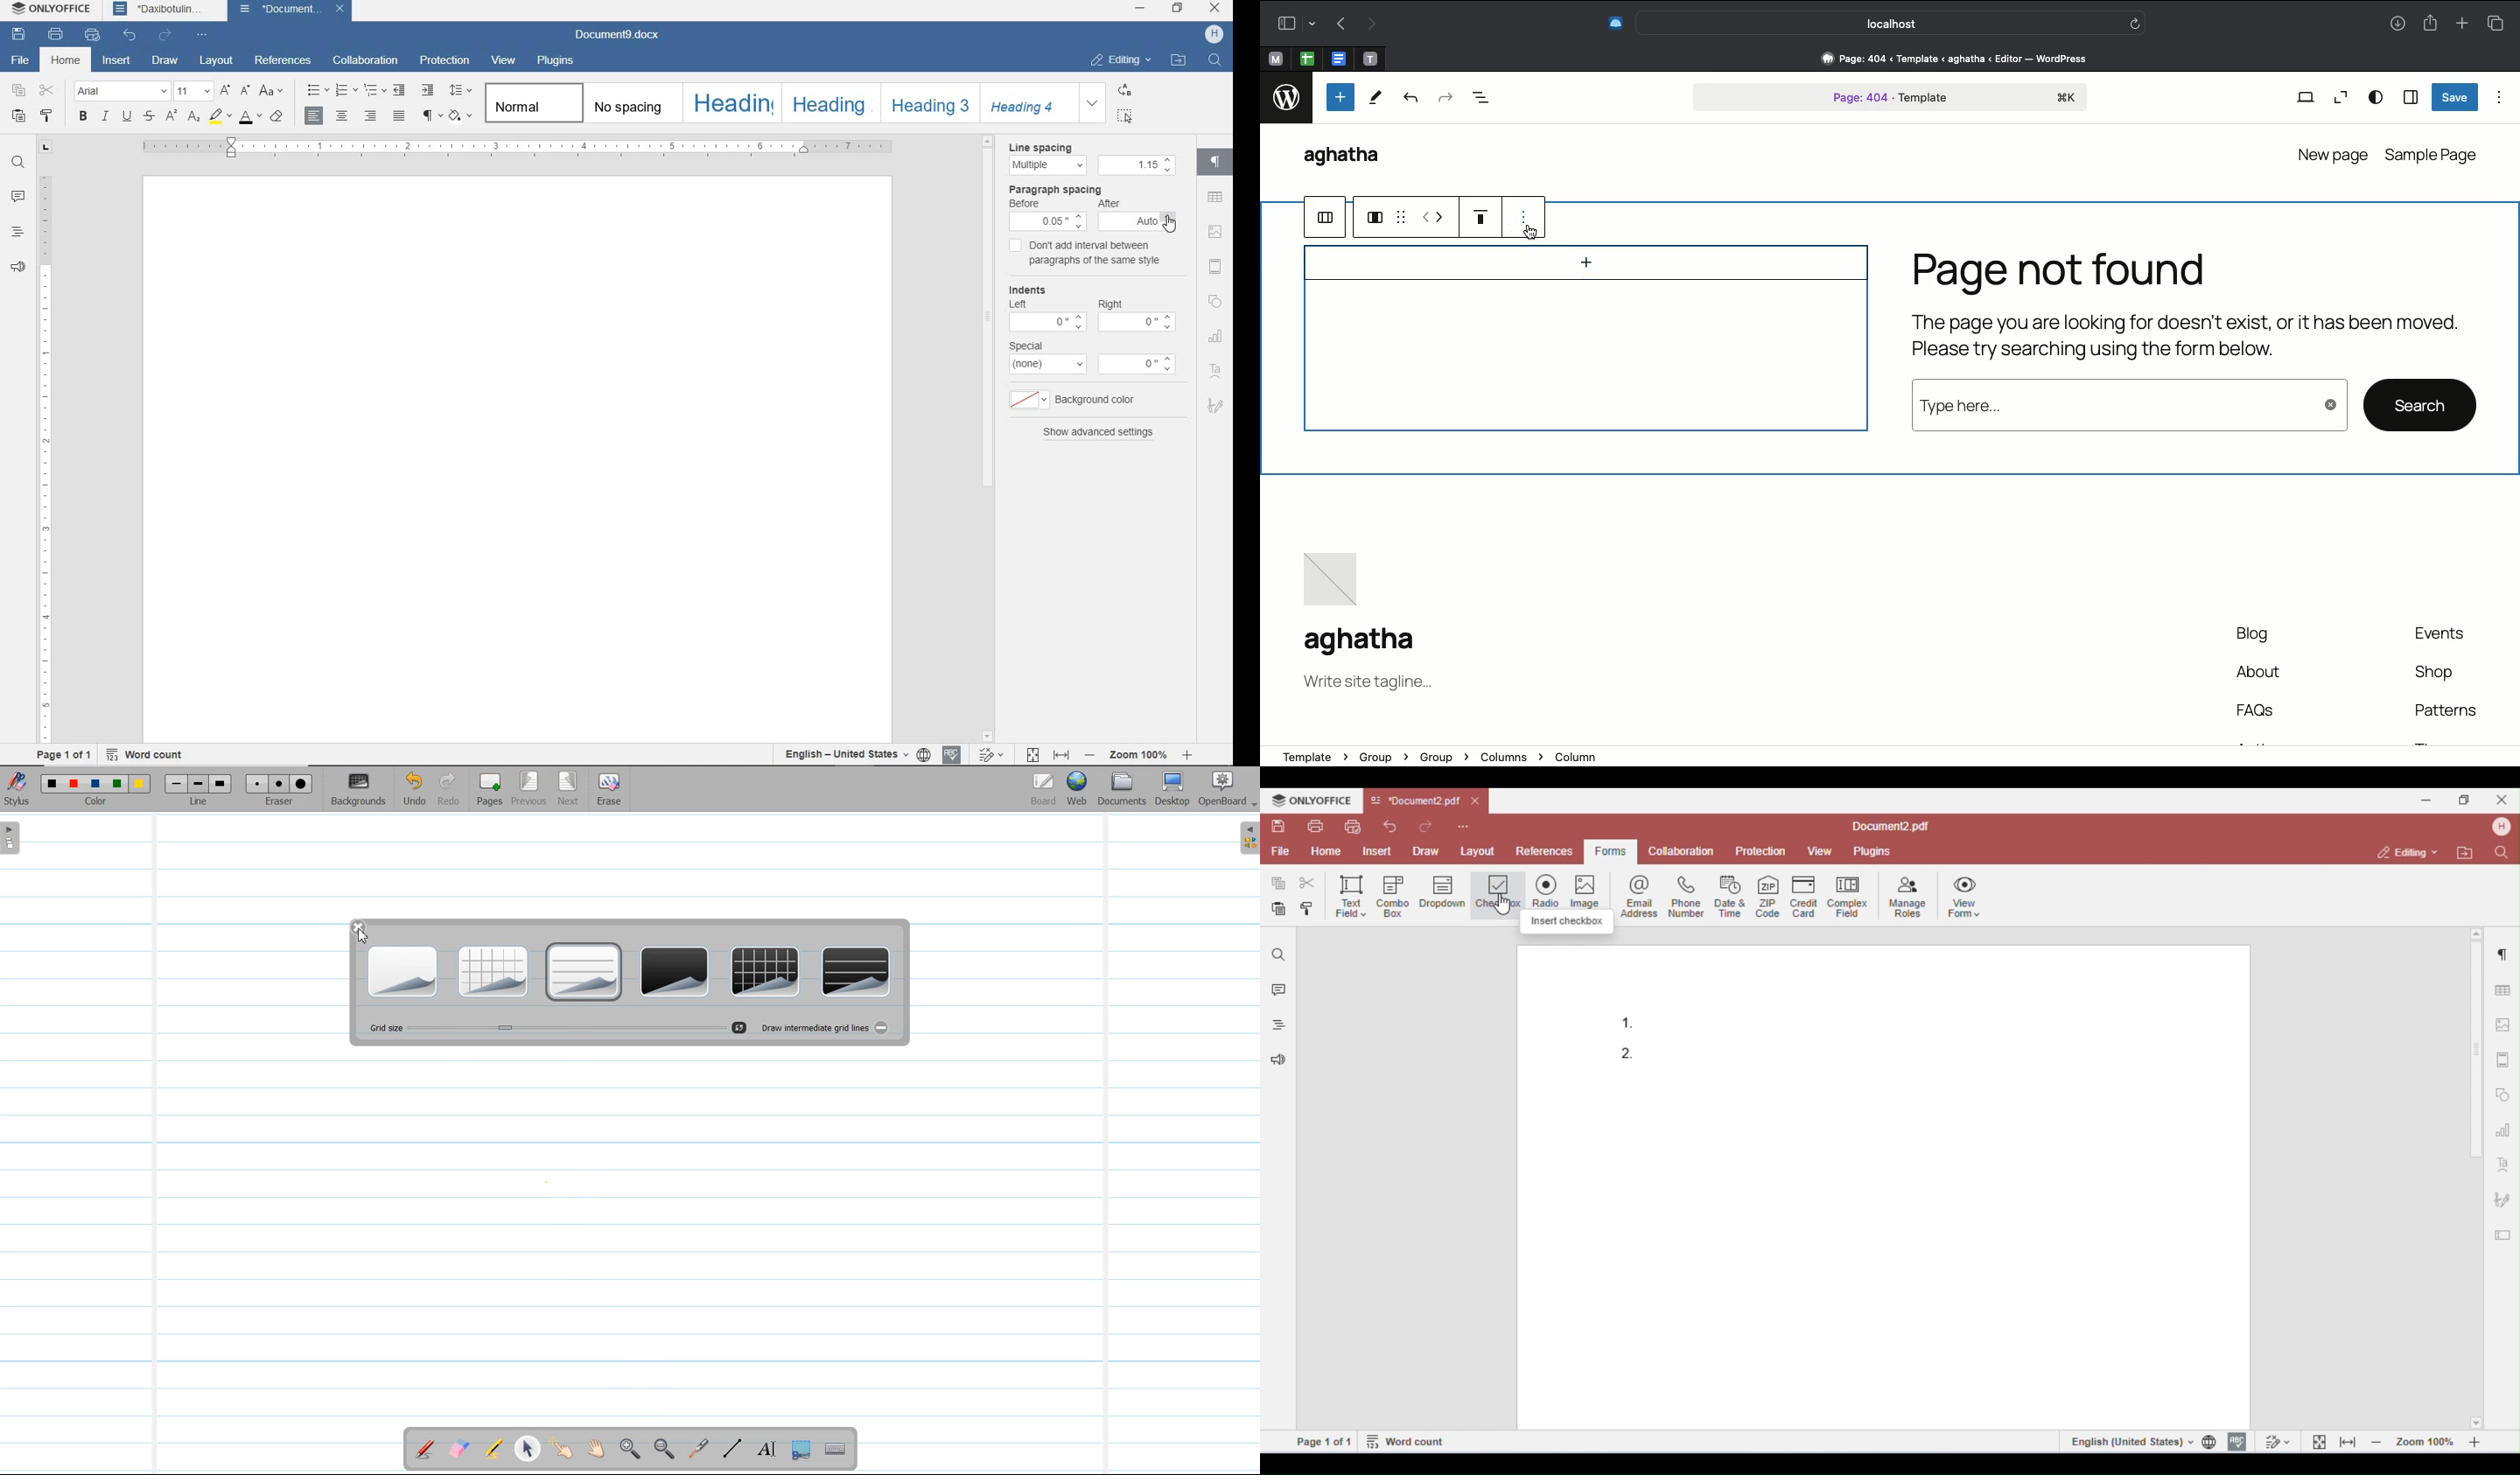  Describe the element at coordinates (221, 117) in the screenshot. I see `highlight color` at that location.